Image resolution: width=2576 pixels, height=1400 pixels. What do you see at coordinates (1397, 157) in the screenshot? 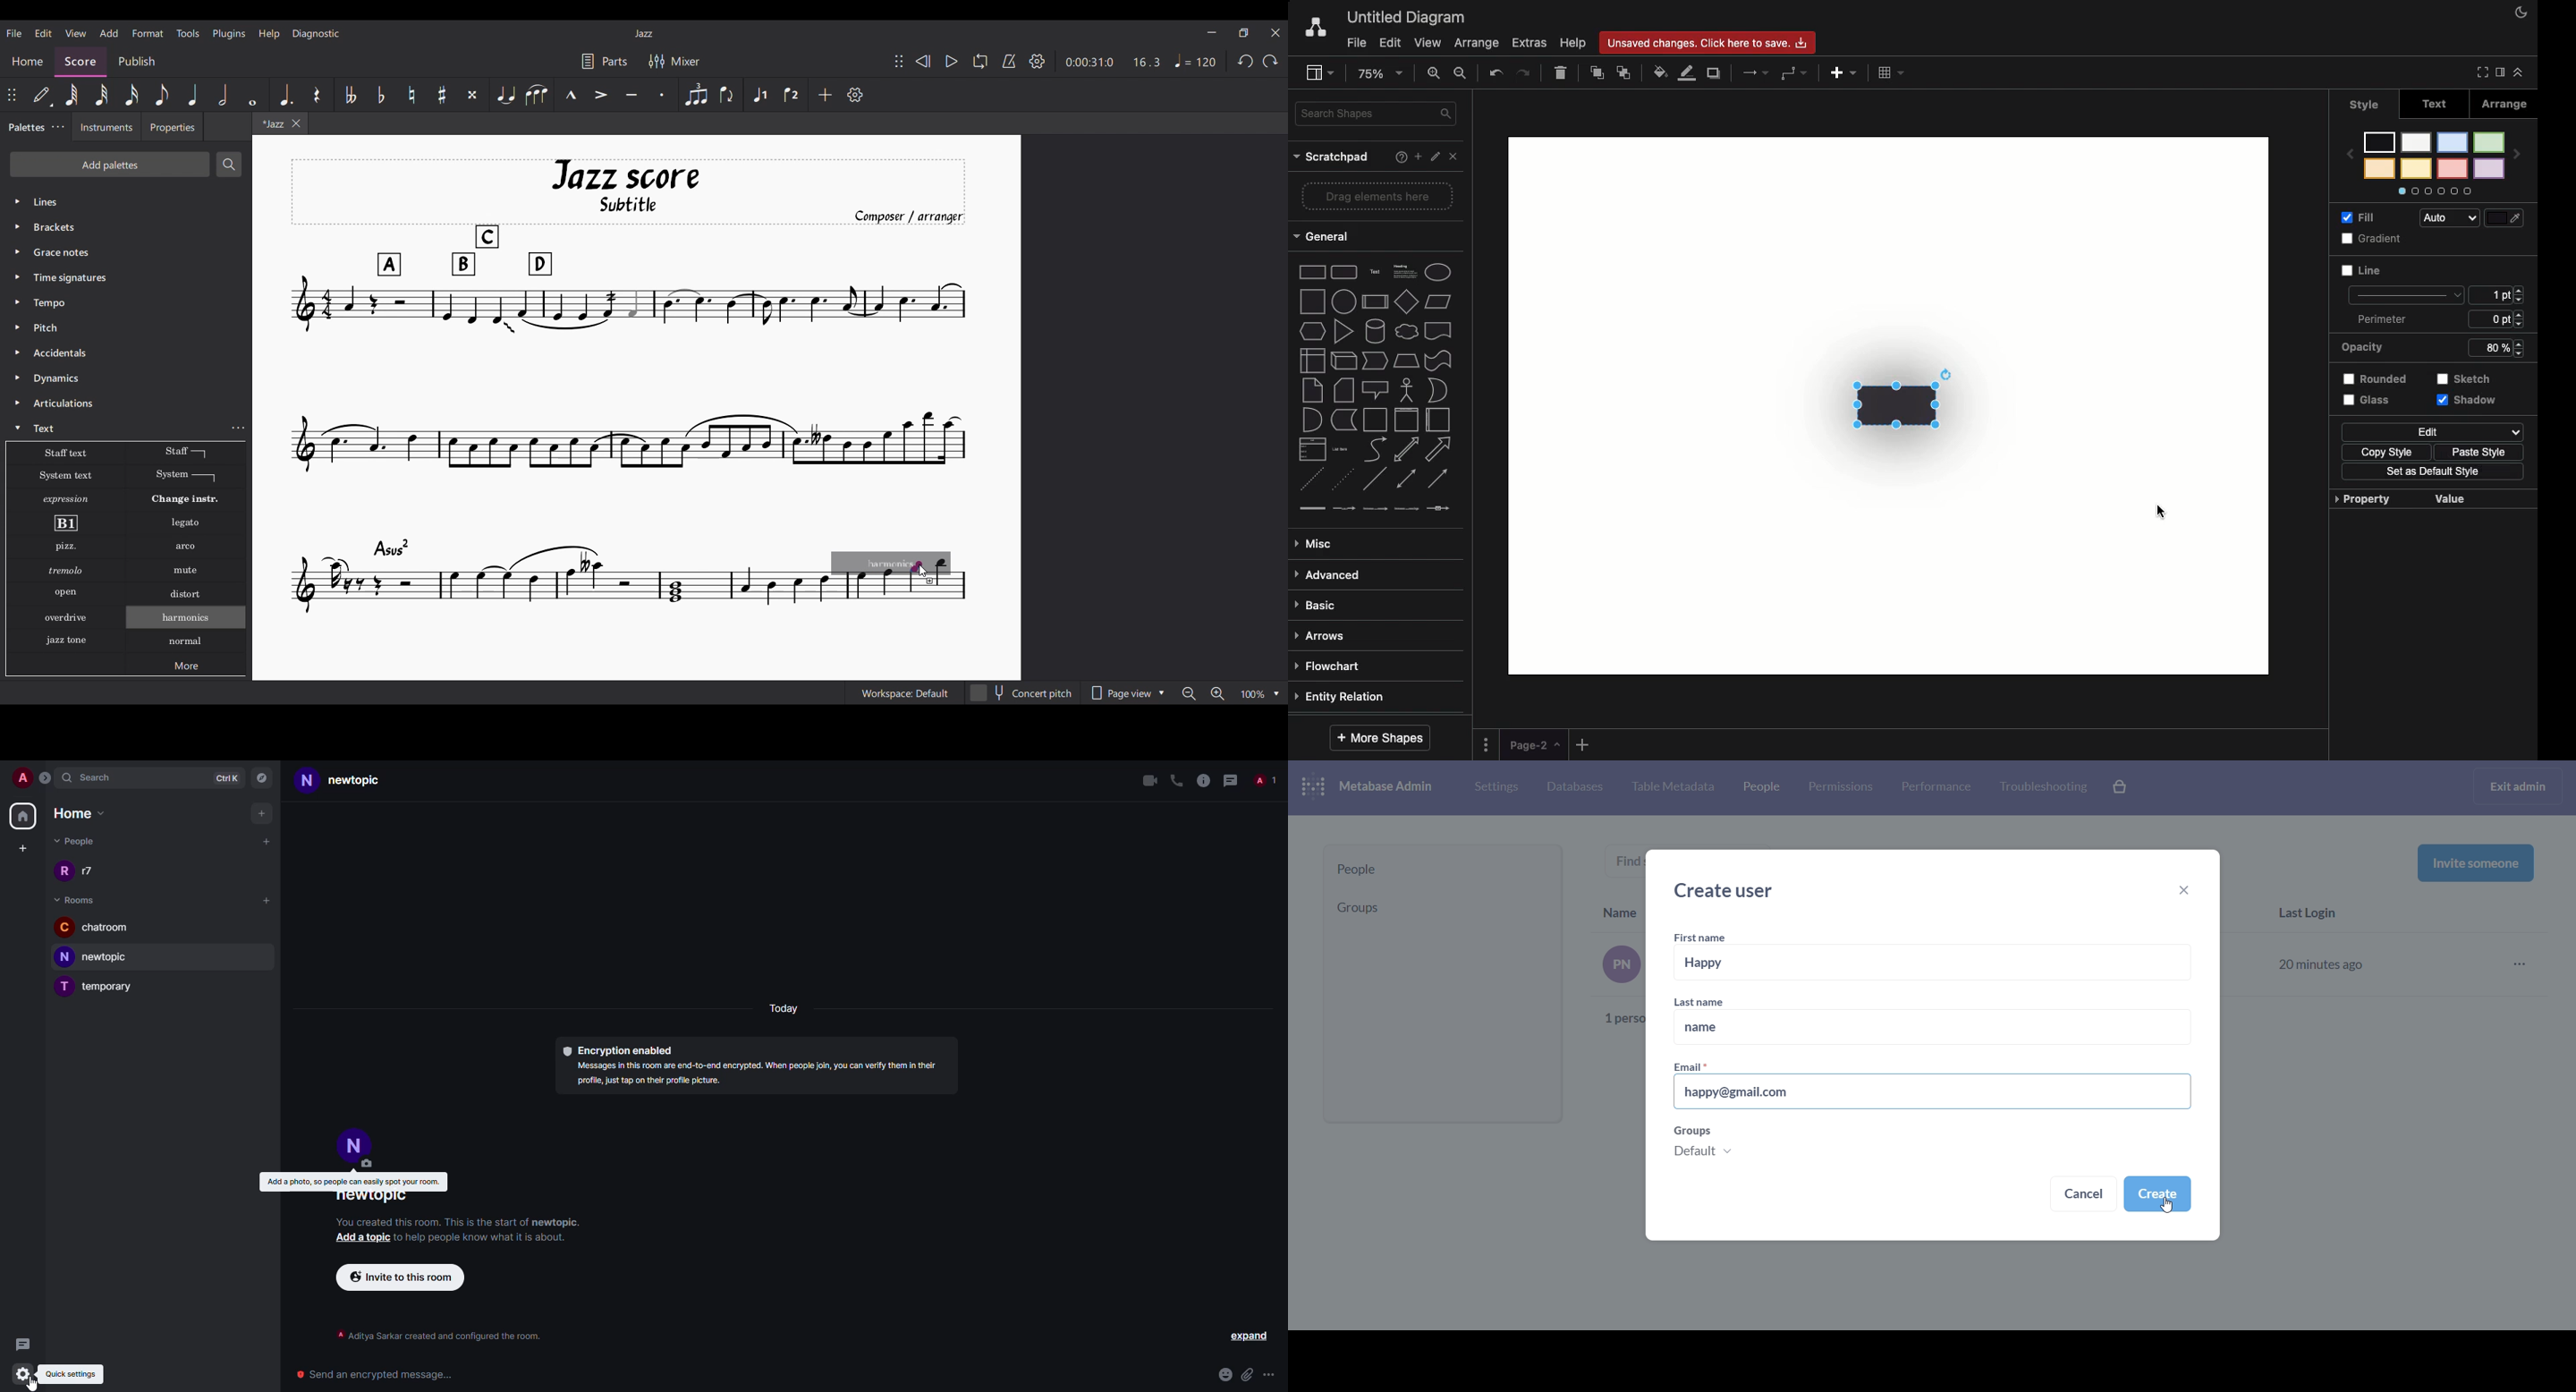
I see `Help` at bounding box center [1397, 157].